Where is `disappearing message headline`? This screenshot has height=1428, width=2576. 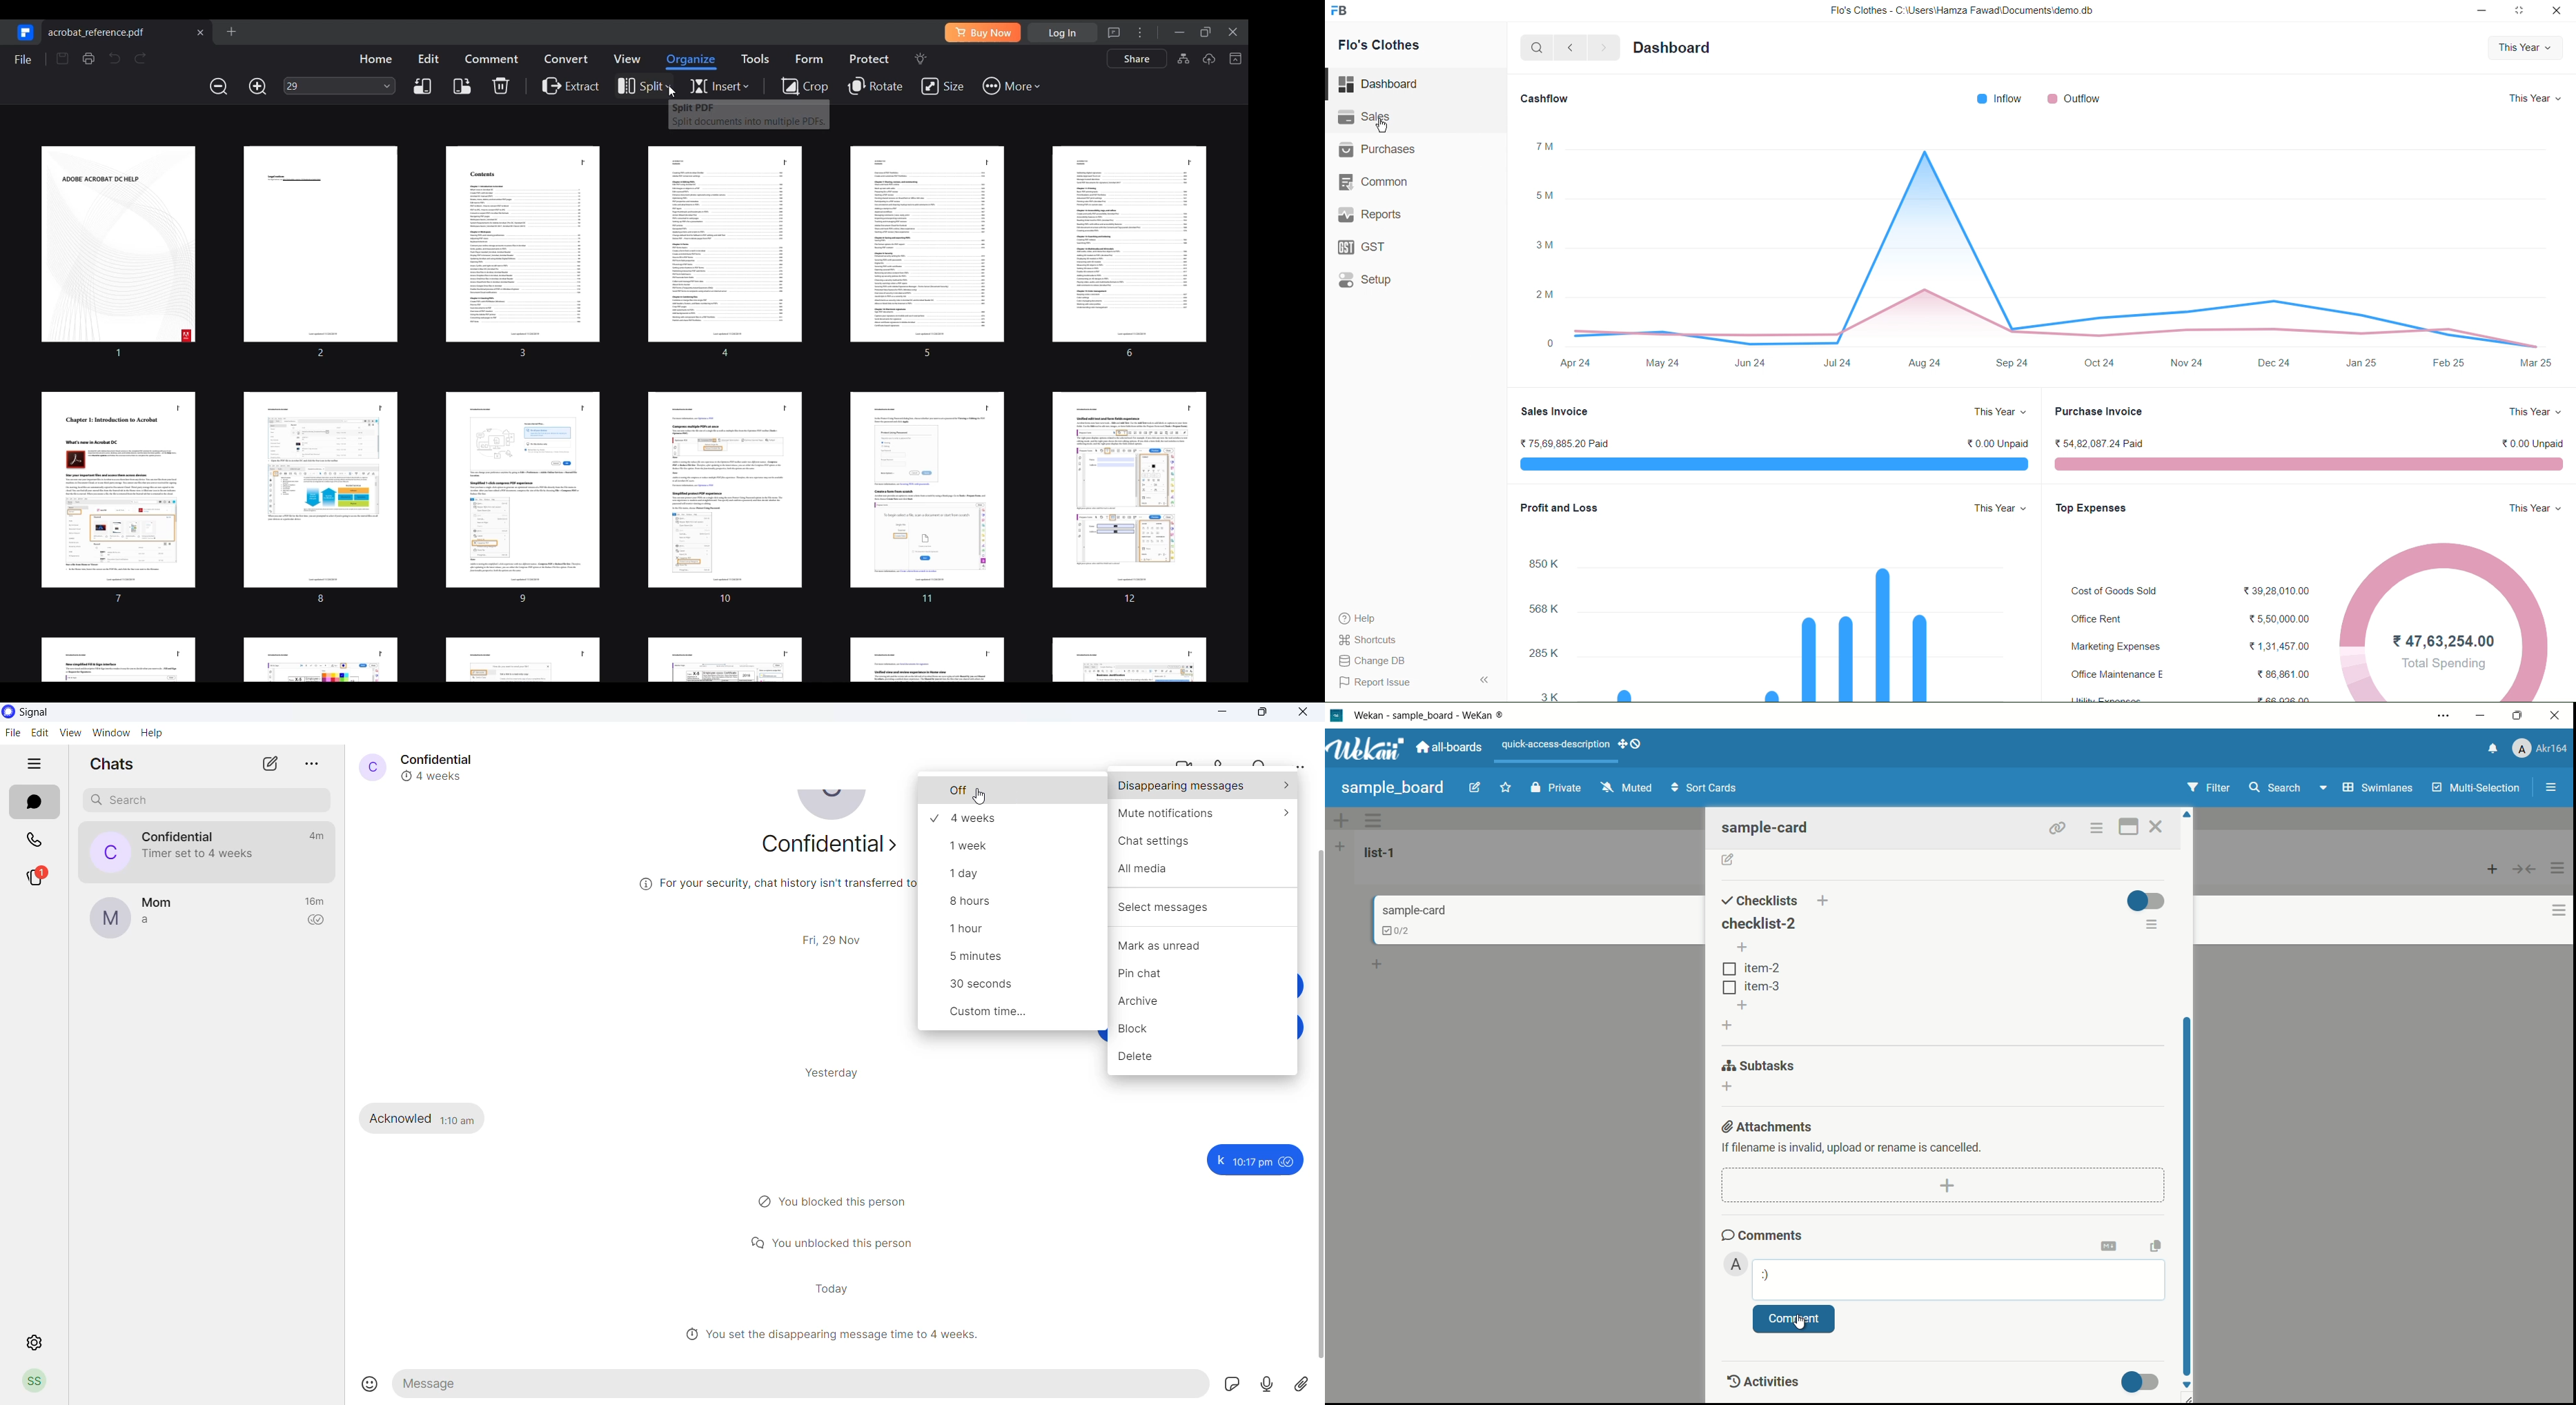 disappearing message headline is located at coordinates (837, 1334).